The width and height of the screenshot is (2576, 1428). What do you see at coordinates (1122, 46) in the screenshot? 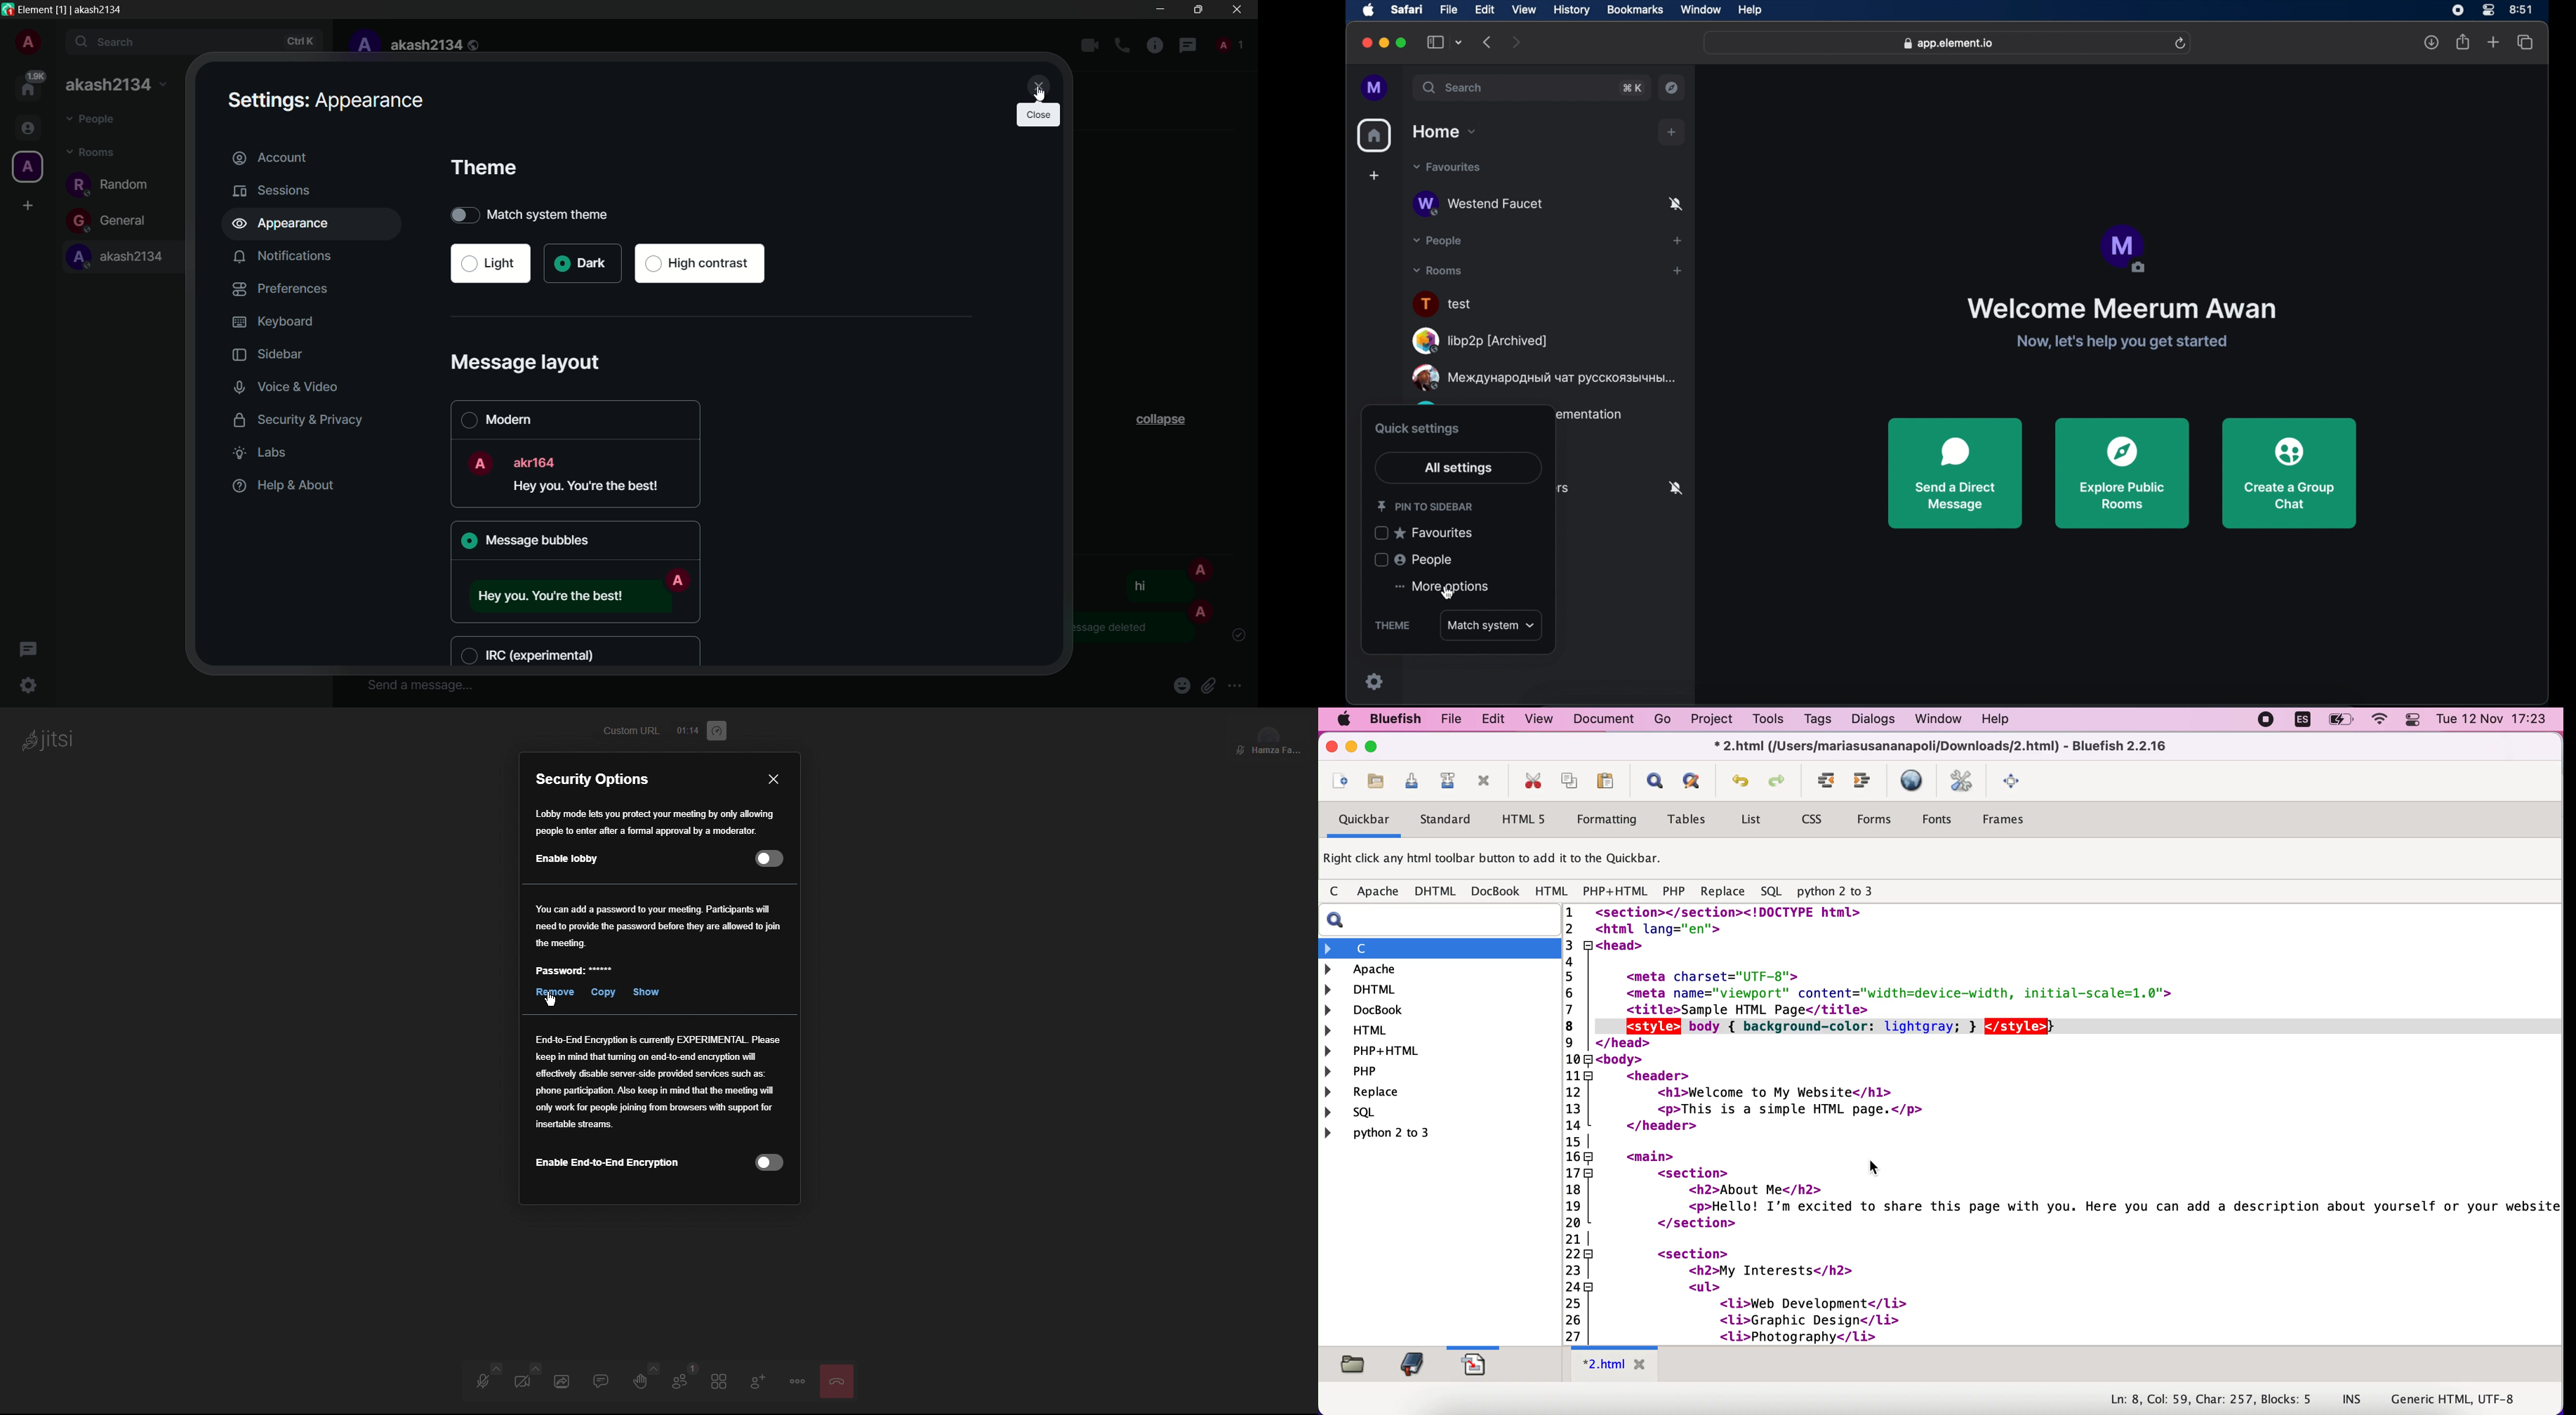
I see `add voice call` at bounding box center [1122, 46].